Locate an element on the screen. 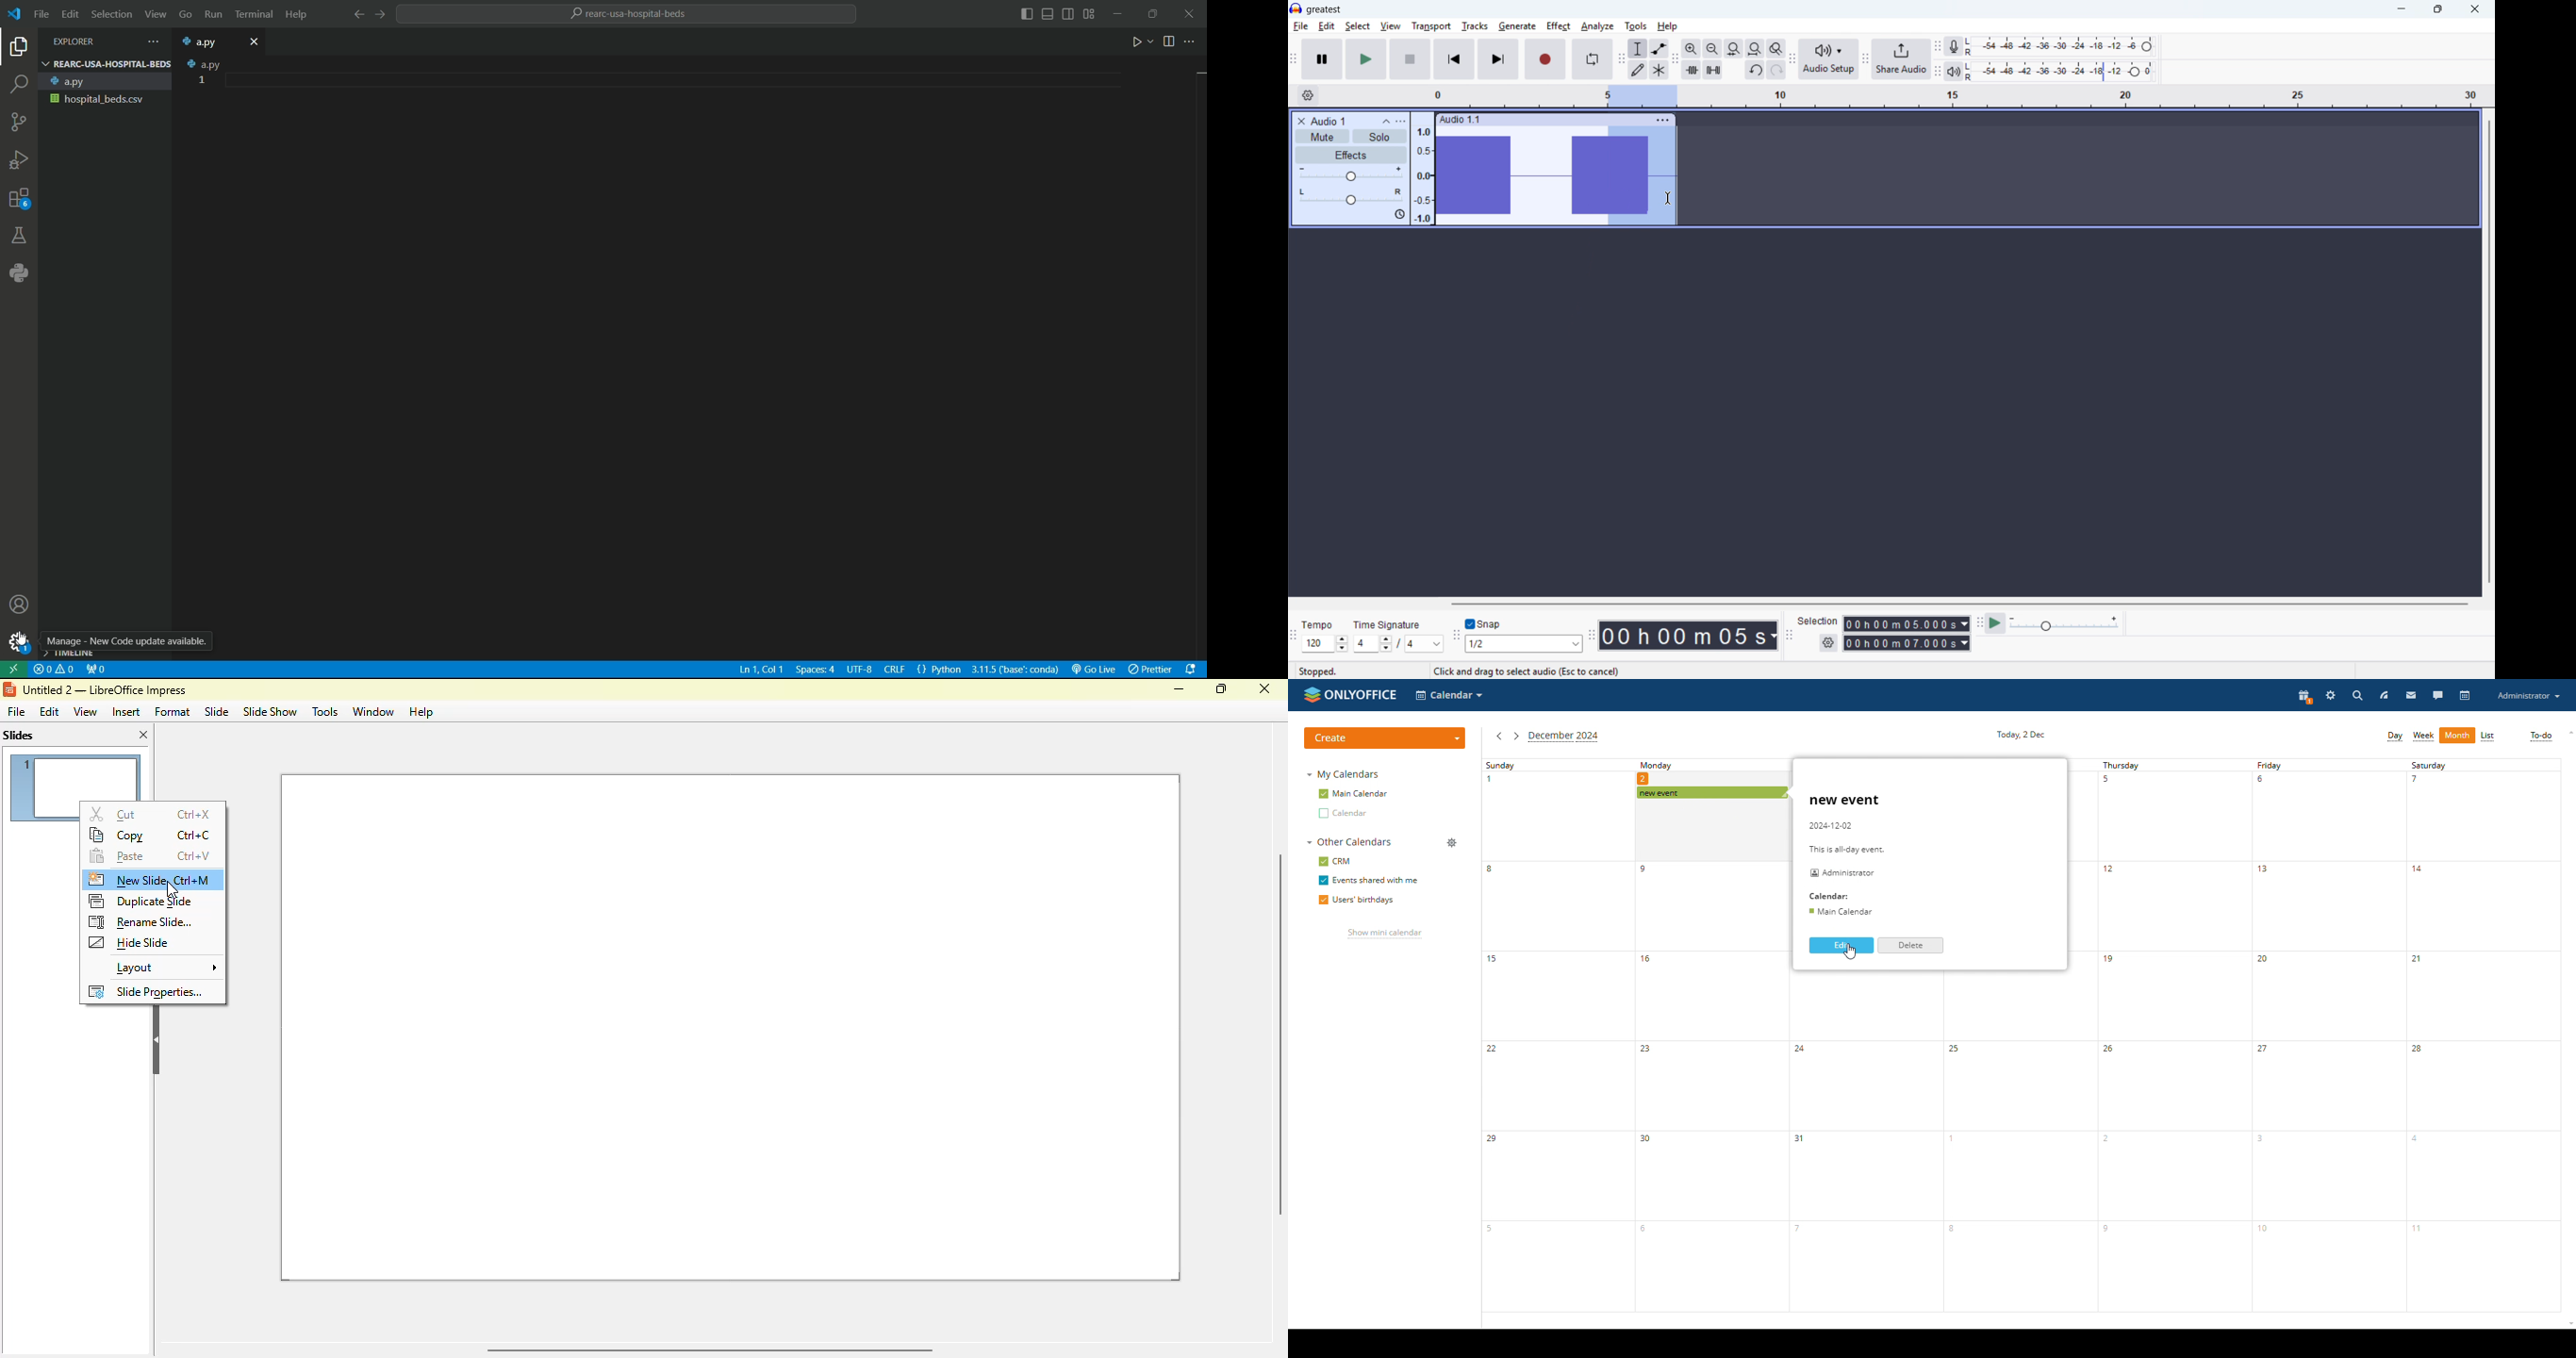 This screenshot has width=2576, height=1372. Multi tool  is located at coordinates (1659, 70).